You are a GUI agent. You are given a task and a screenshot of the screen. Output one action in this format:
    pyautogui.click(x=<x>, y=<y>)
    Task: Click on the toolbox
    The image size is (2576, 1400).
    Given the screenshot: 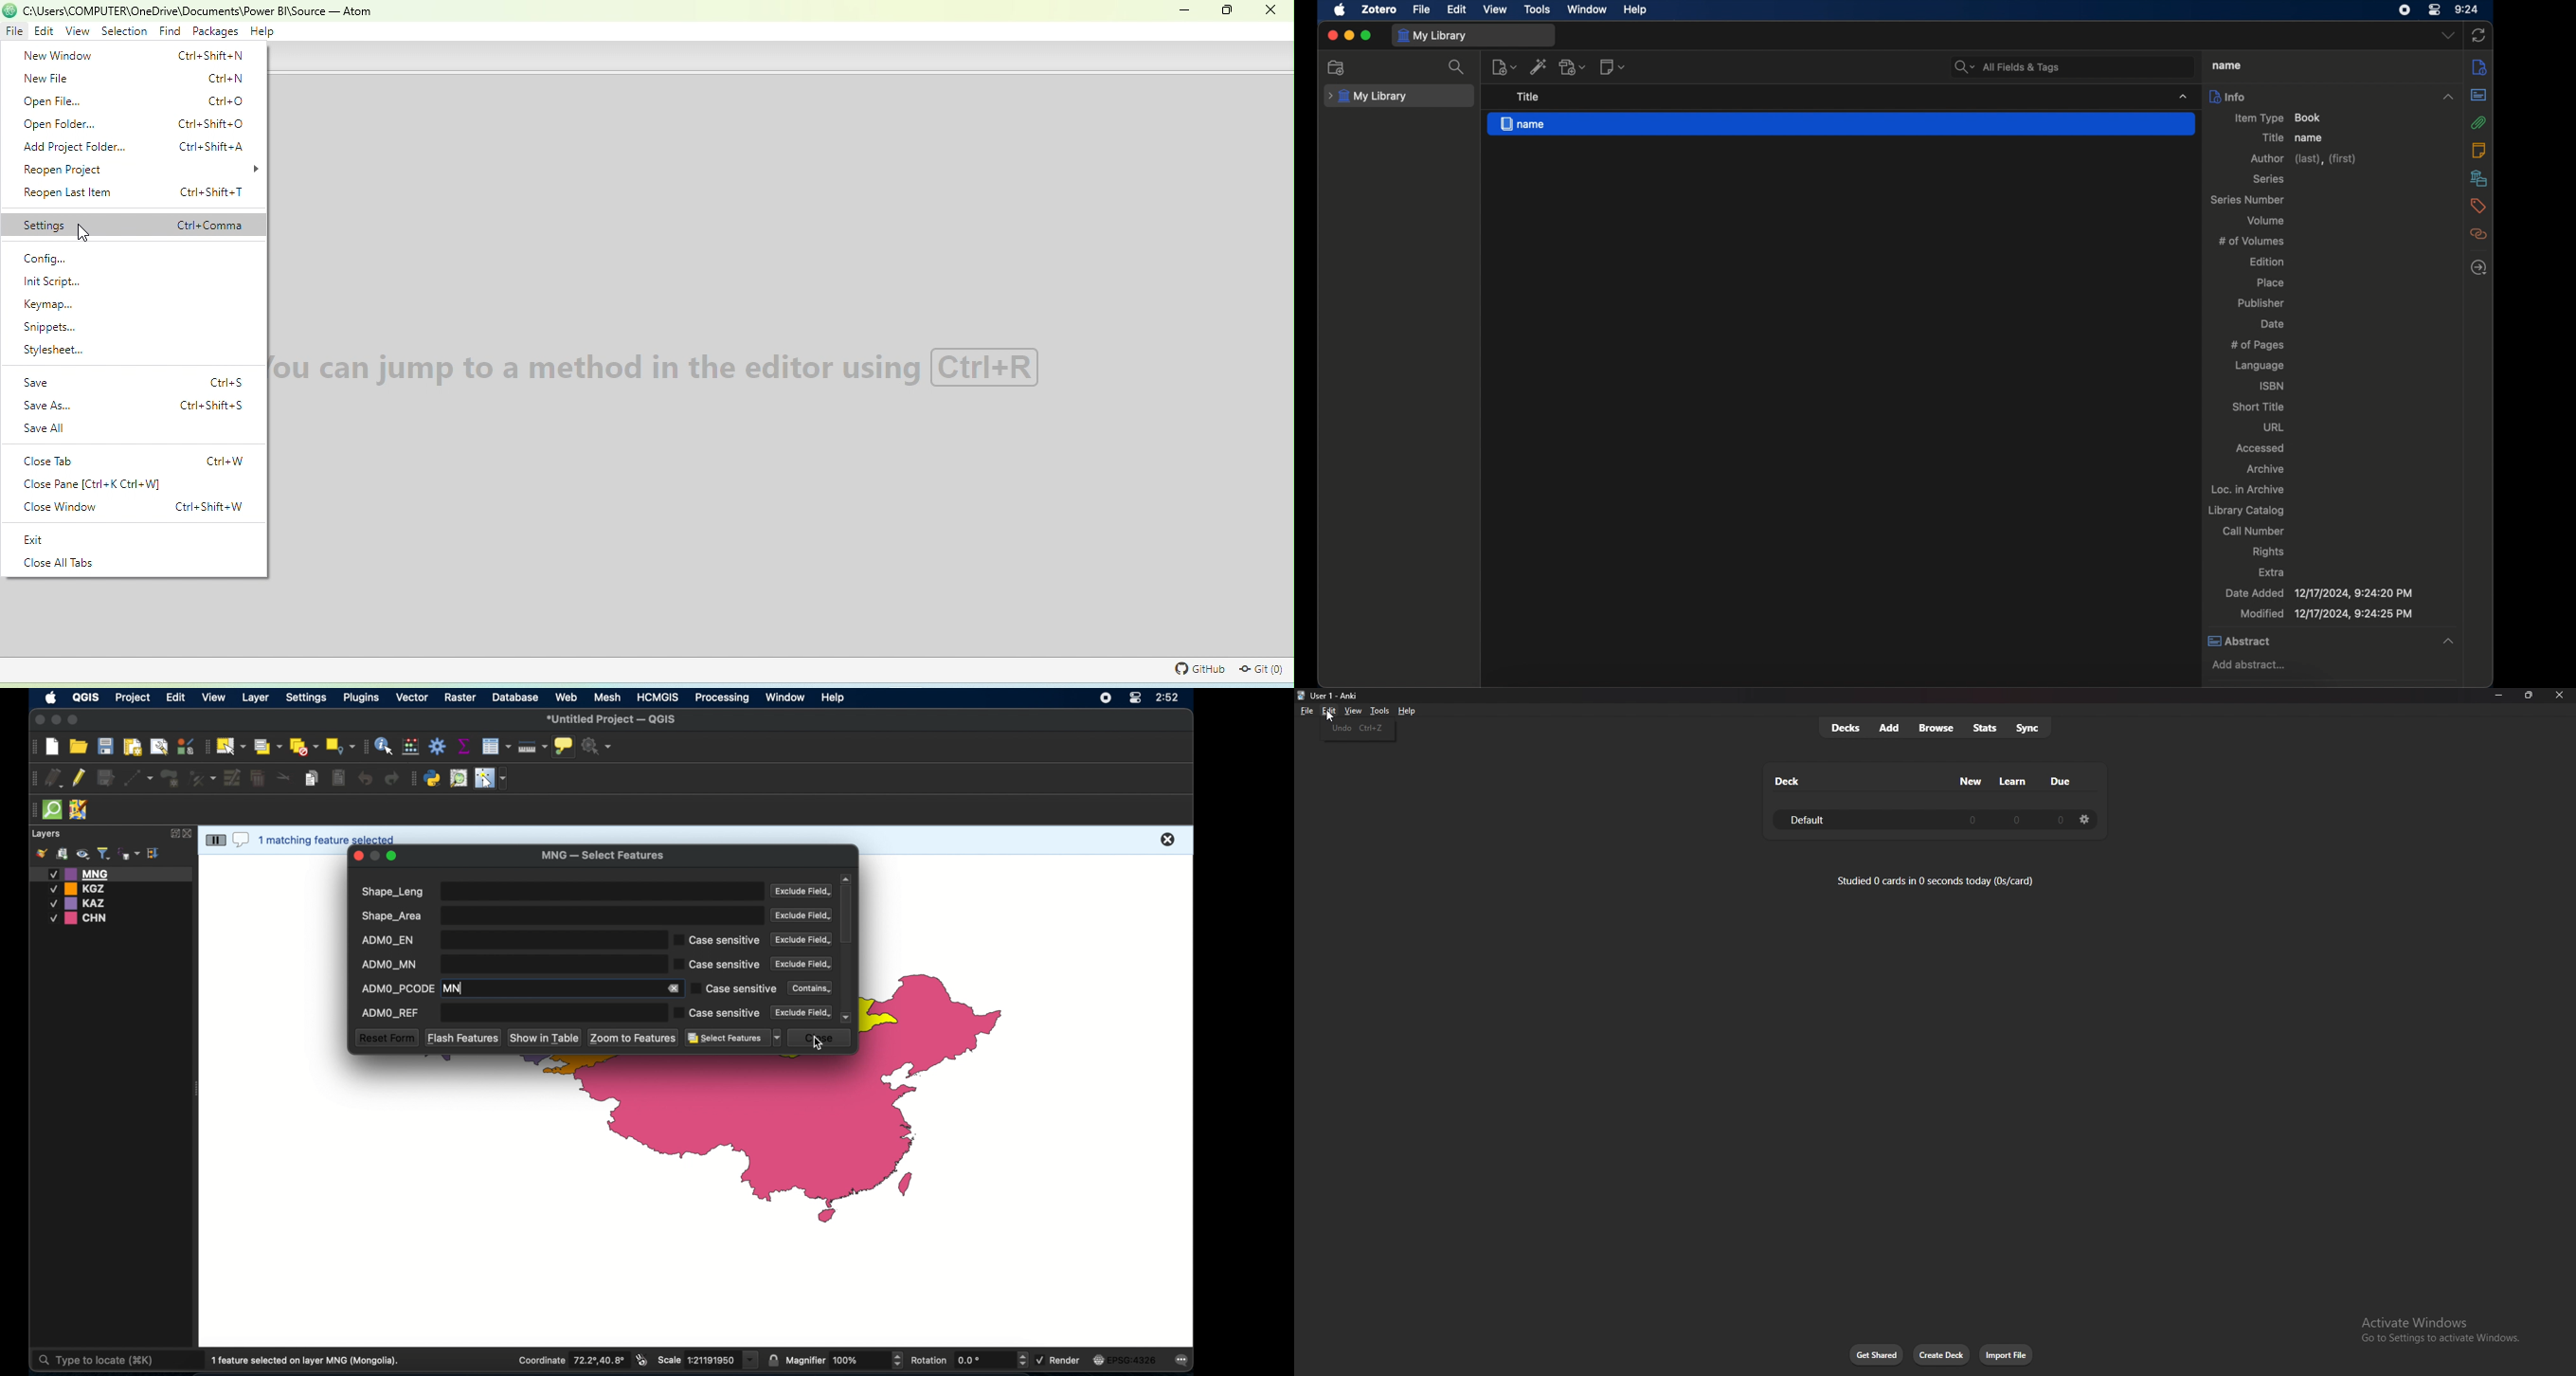 What is the action you would take?
    pyautogui.click(x=438, y=746)
    